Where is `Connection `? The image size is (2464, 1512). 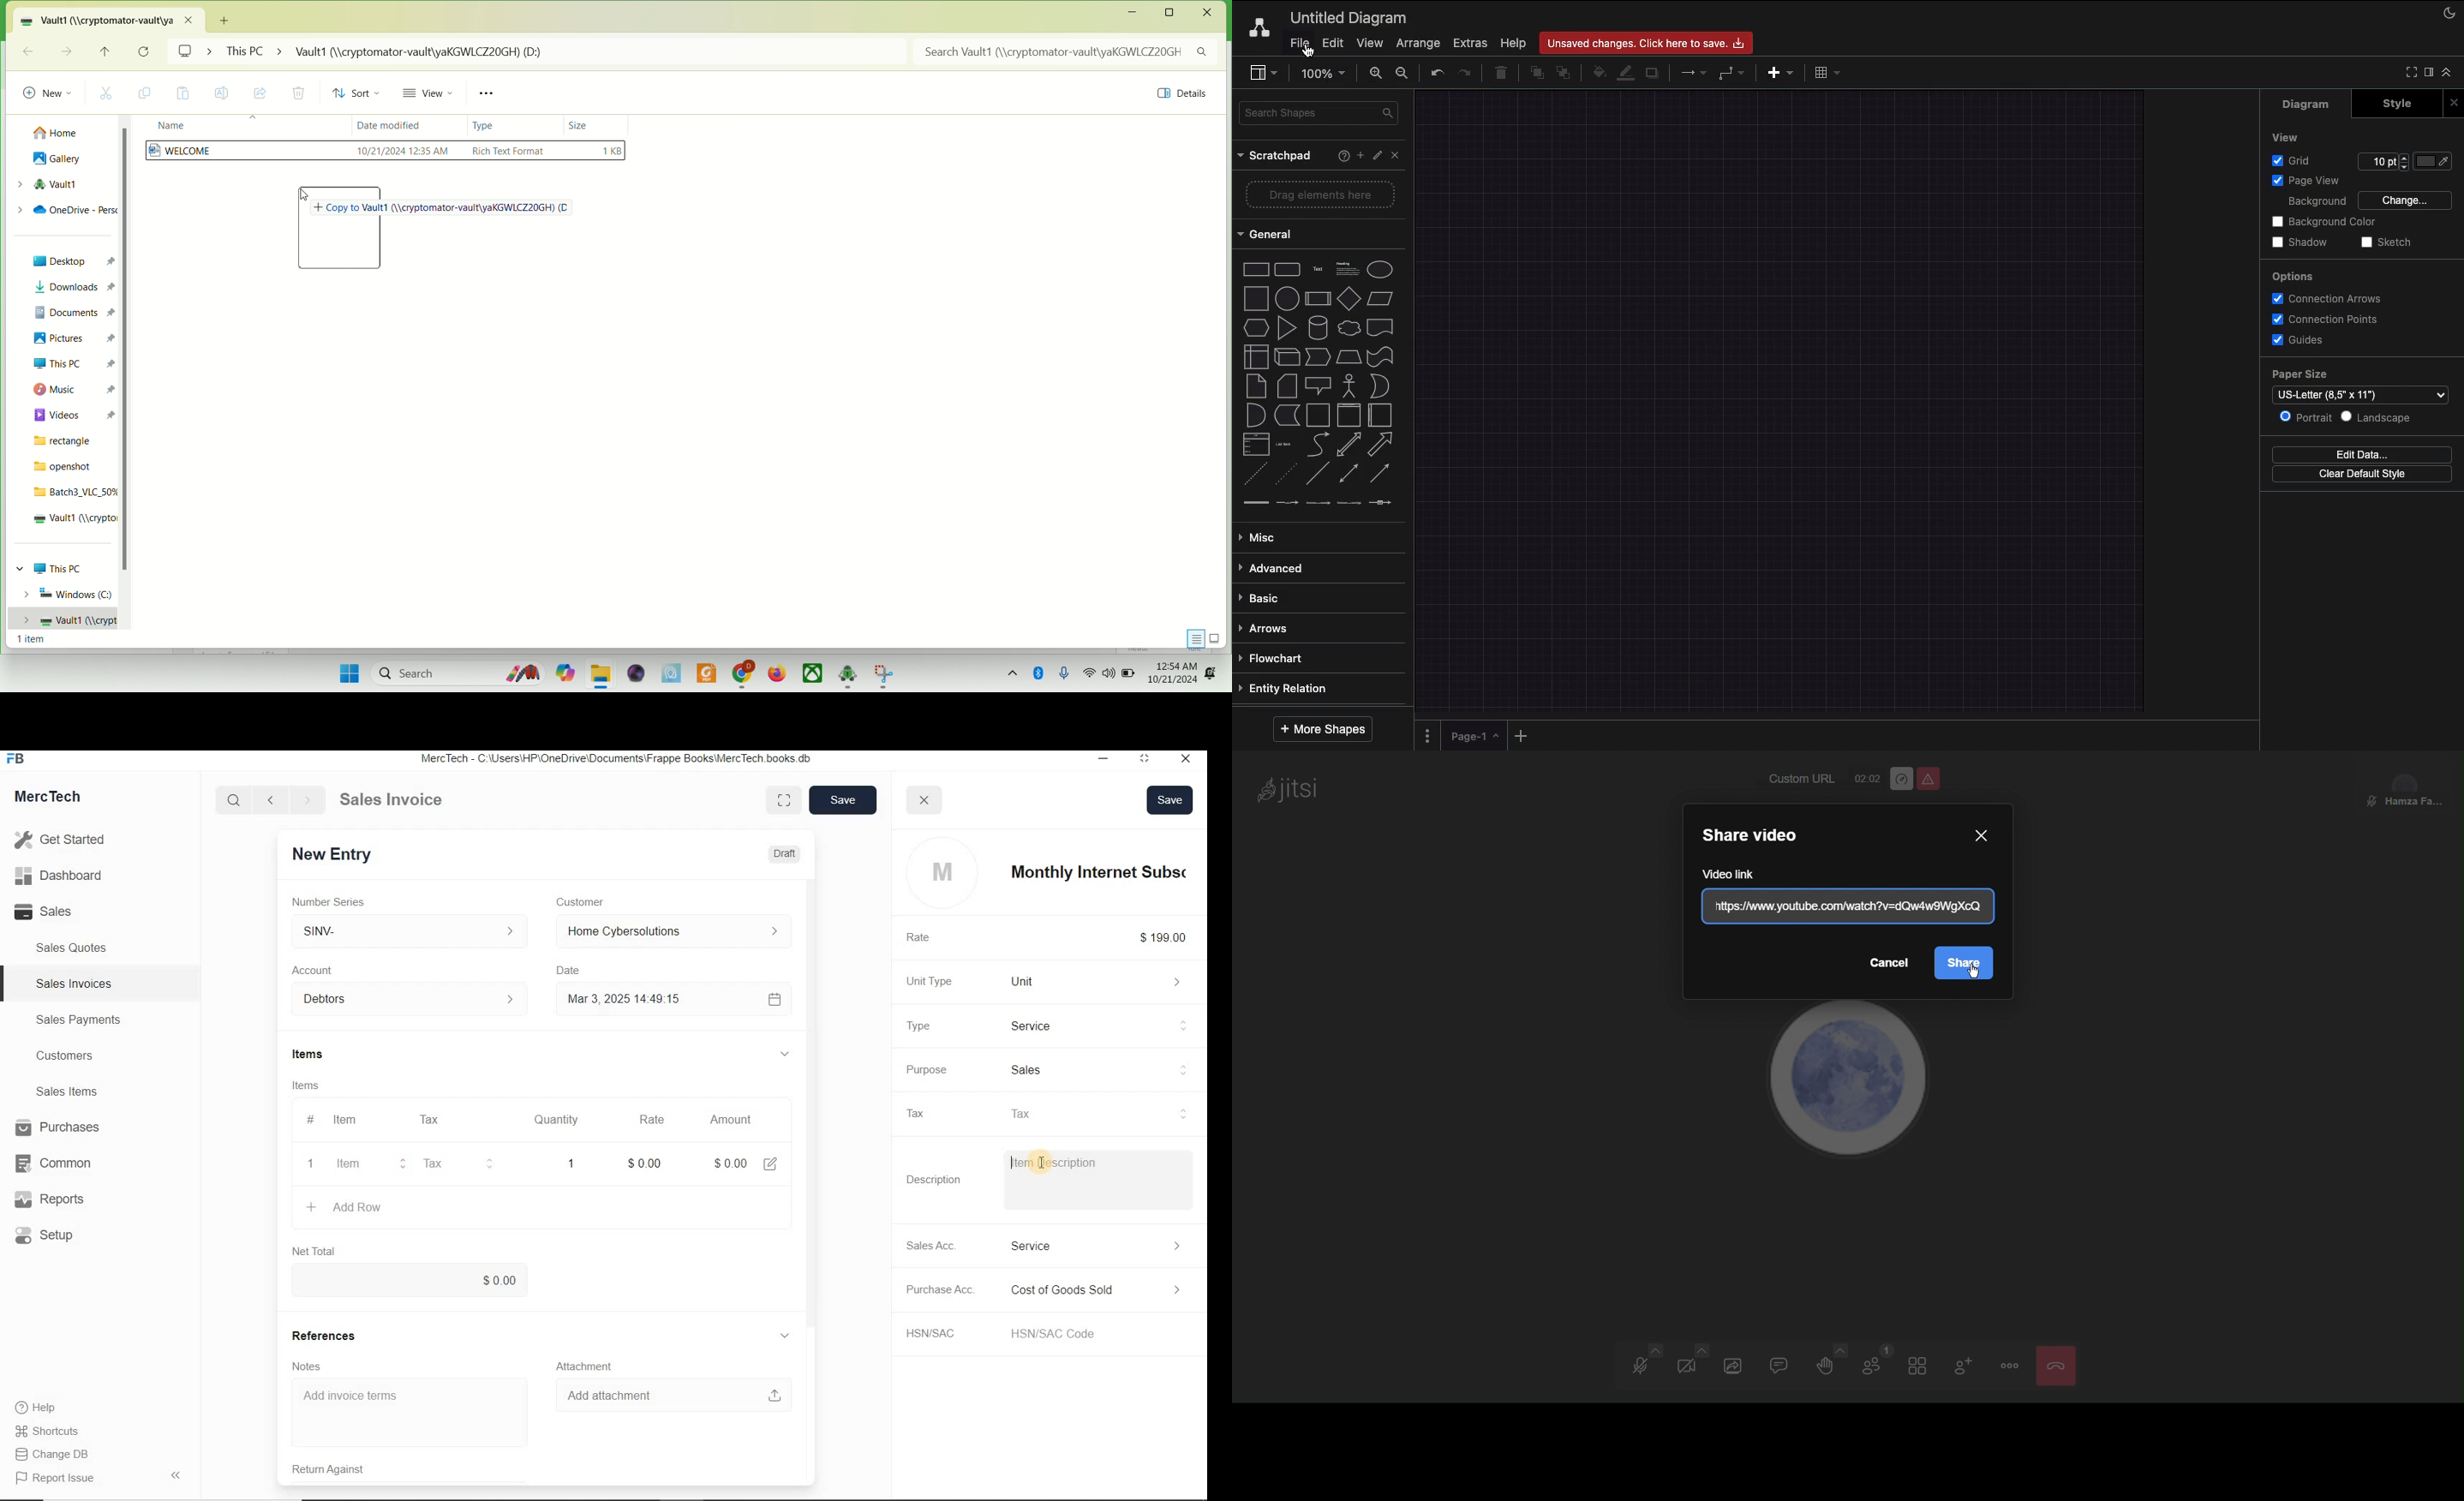 Connection  is located at coordinates (1694, 73).